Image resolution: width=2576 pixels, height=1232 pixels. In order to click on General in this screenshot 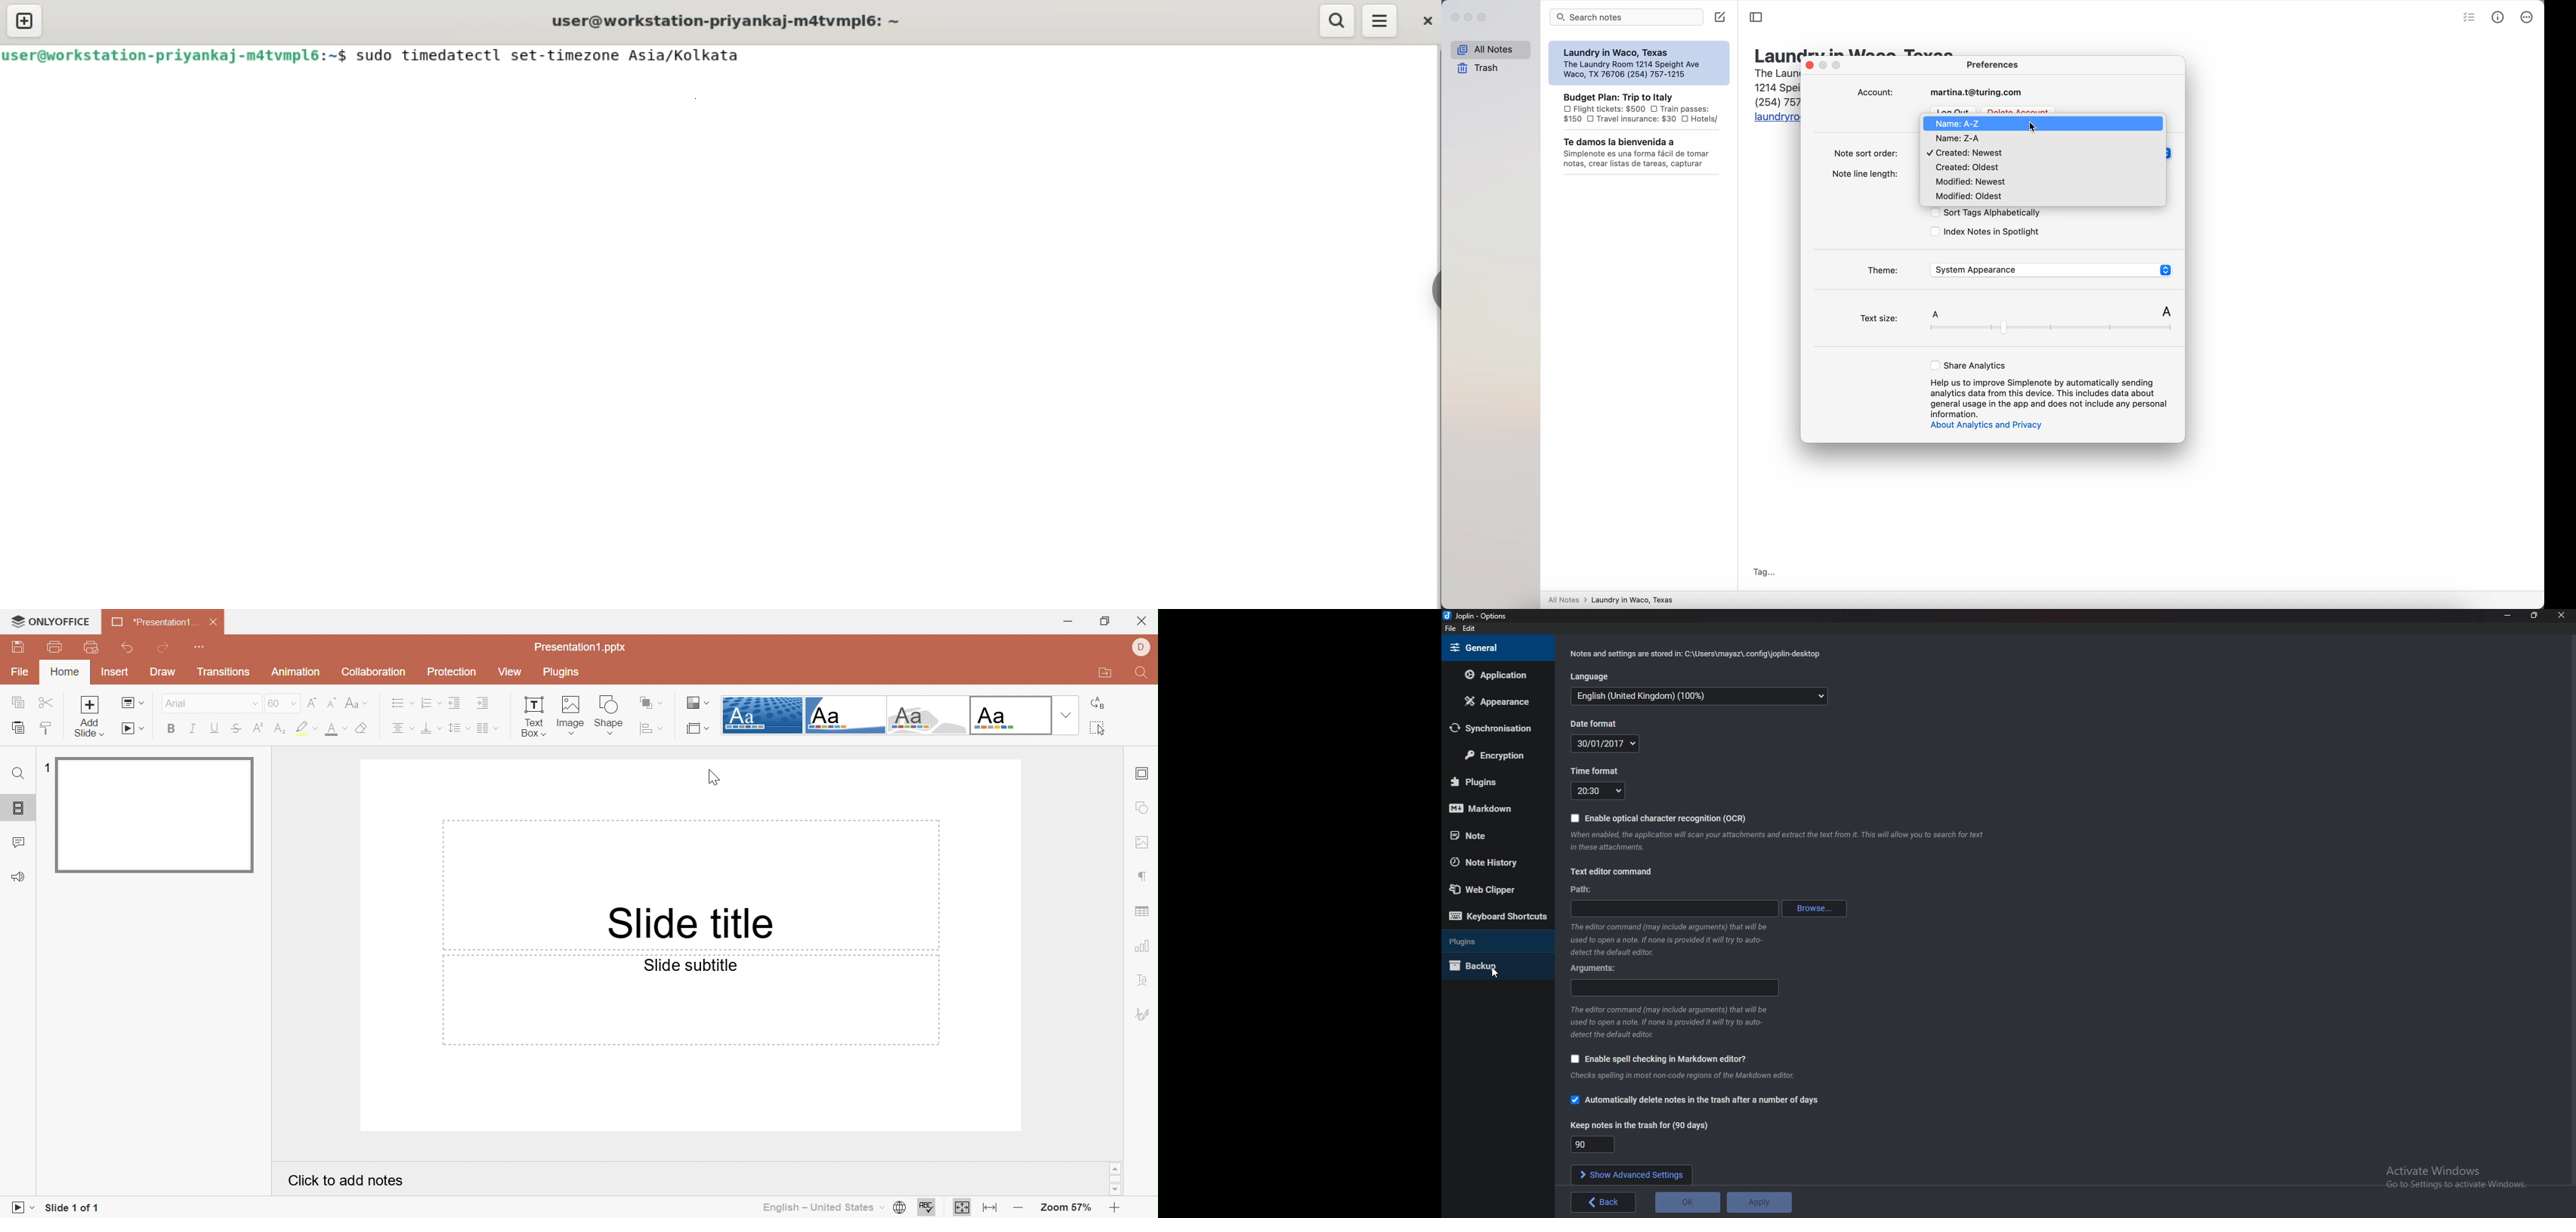, I will do `click(1496, 648)`.